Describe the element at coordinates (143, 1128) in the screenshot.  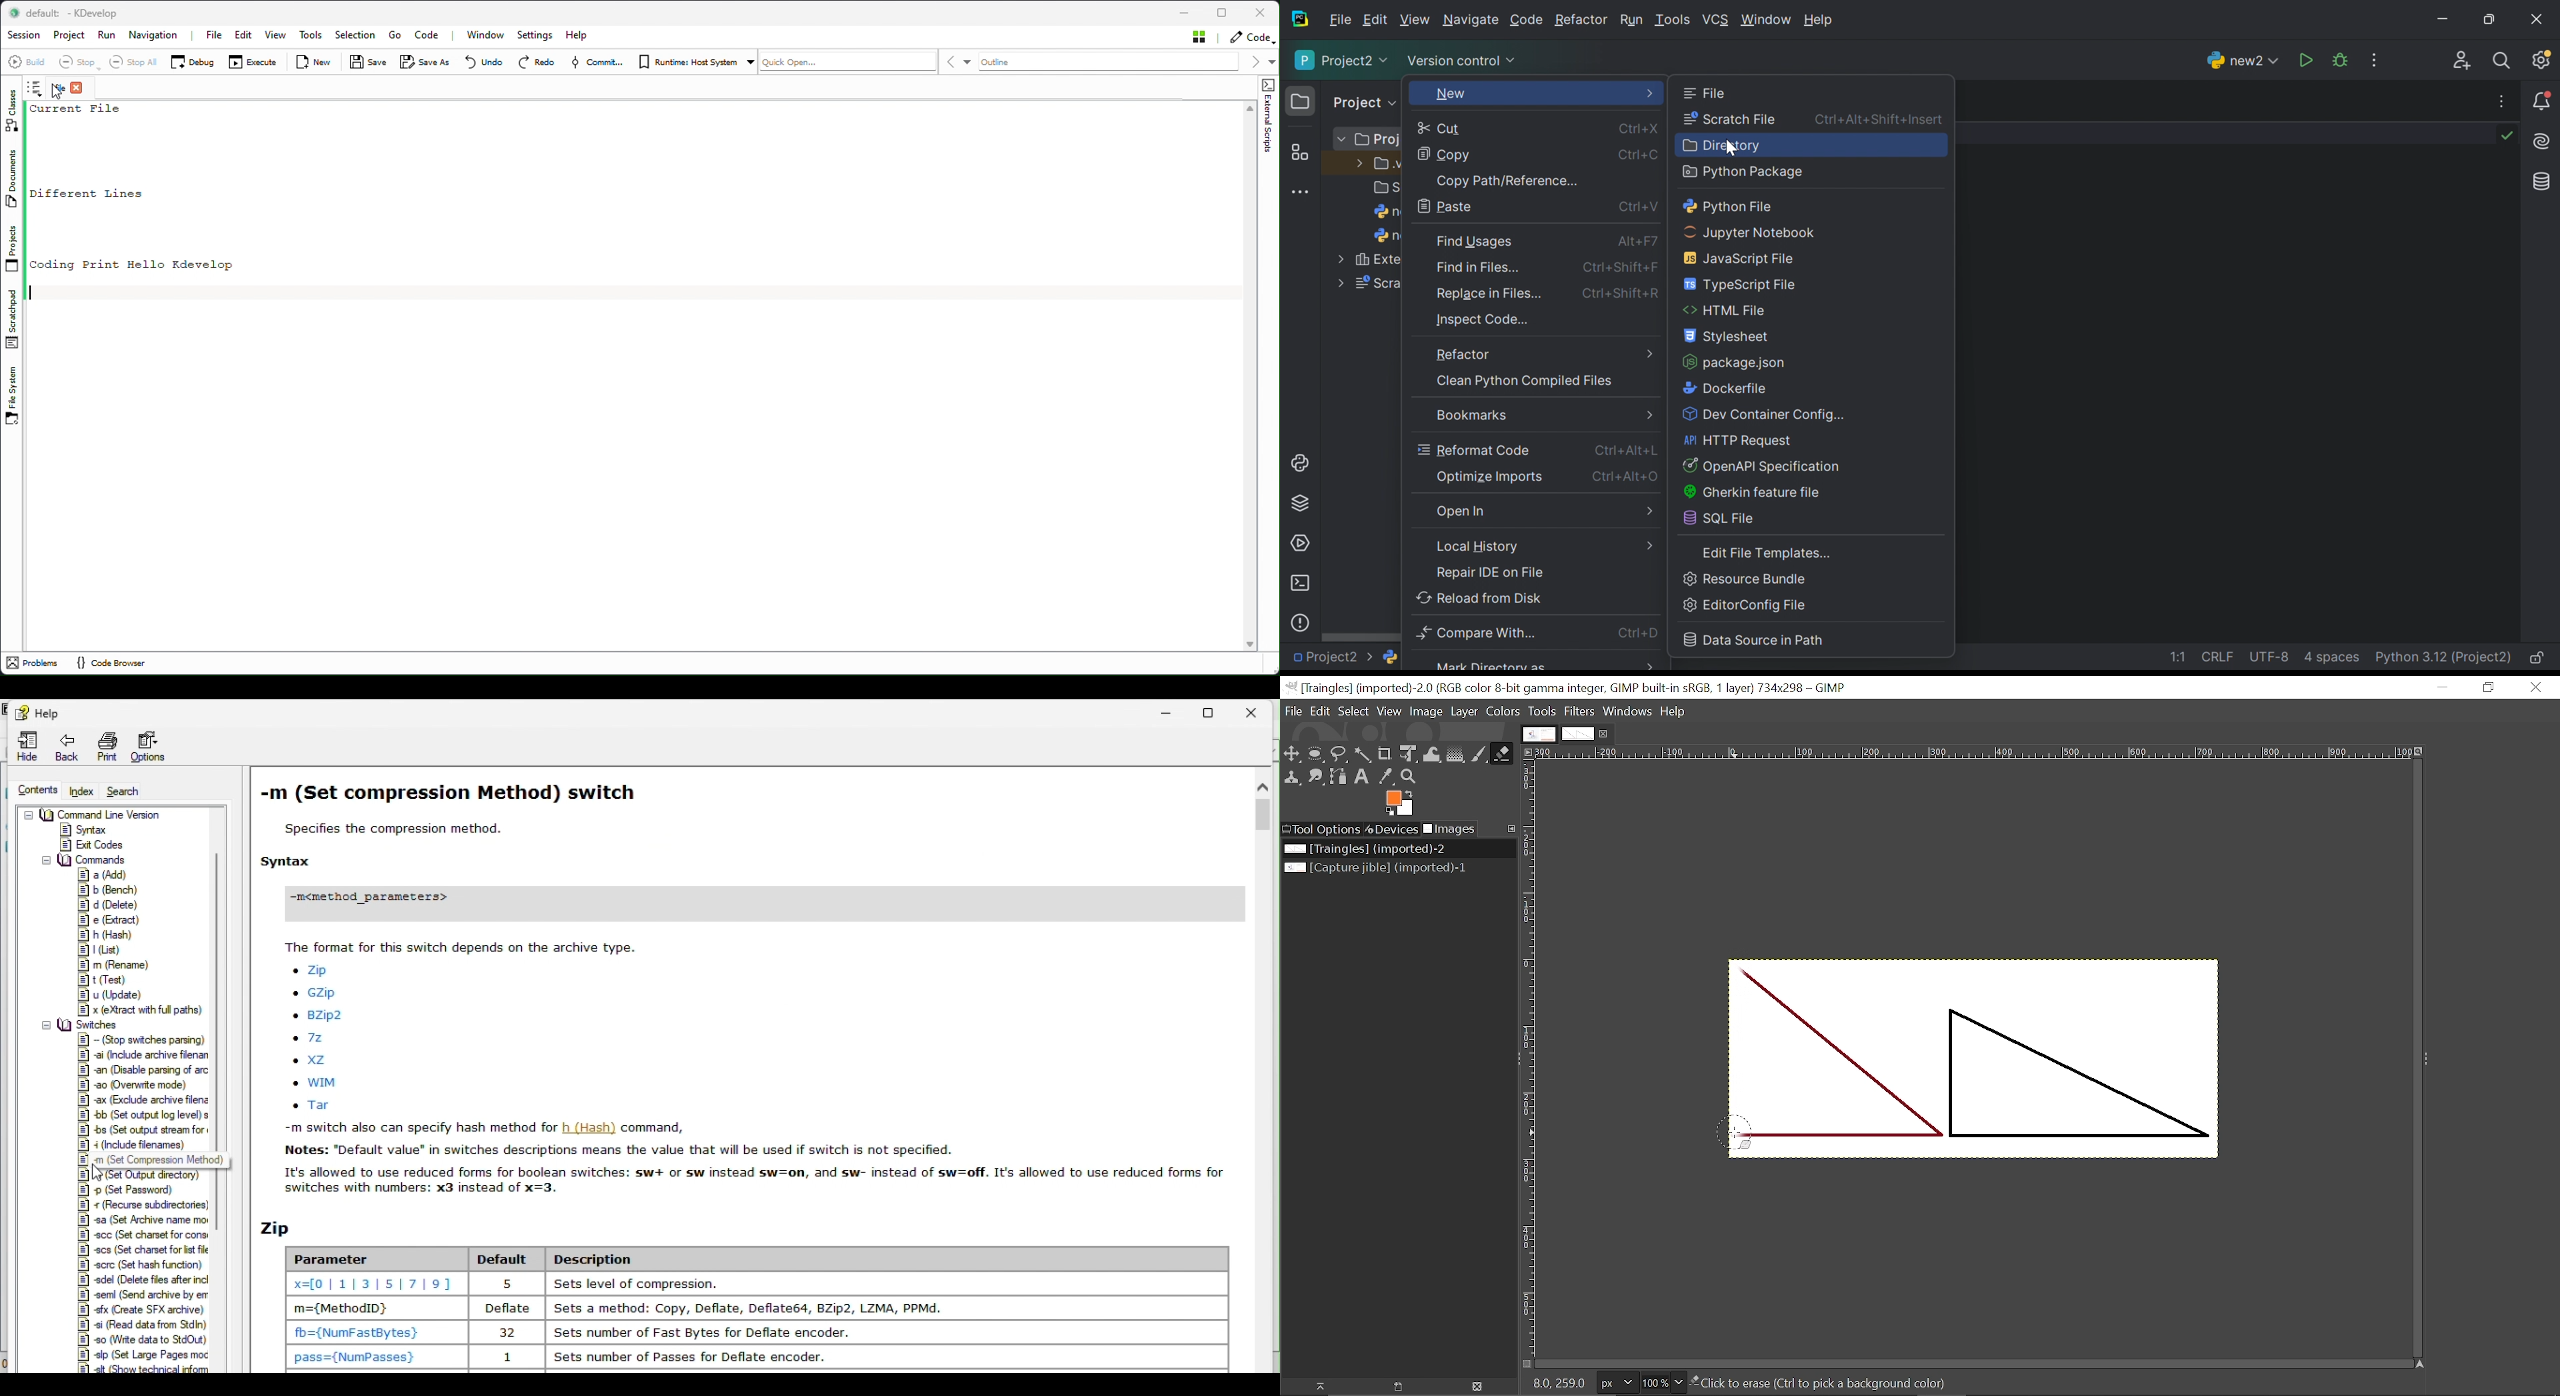
I see `bs` at that location.